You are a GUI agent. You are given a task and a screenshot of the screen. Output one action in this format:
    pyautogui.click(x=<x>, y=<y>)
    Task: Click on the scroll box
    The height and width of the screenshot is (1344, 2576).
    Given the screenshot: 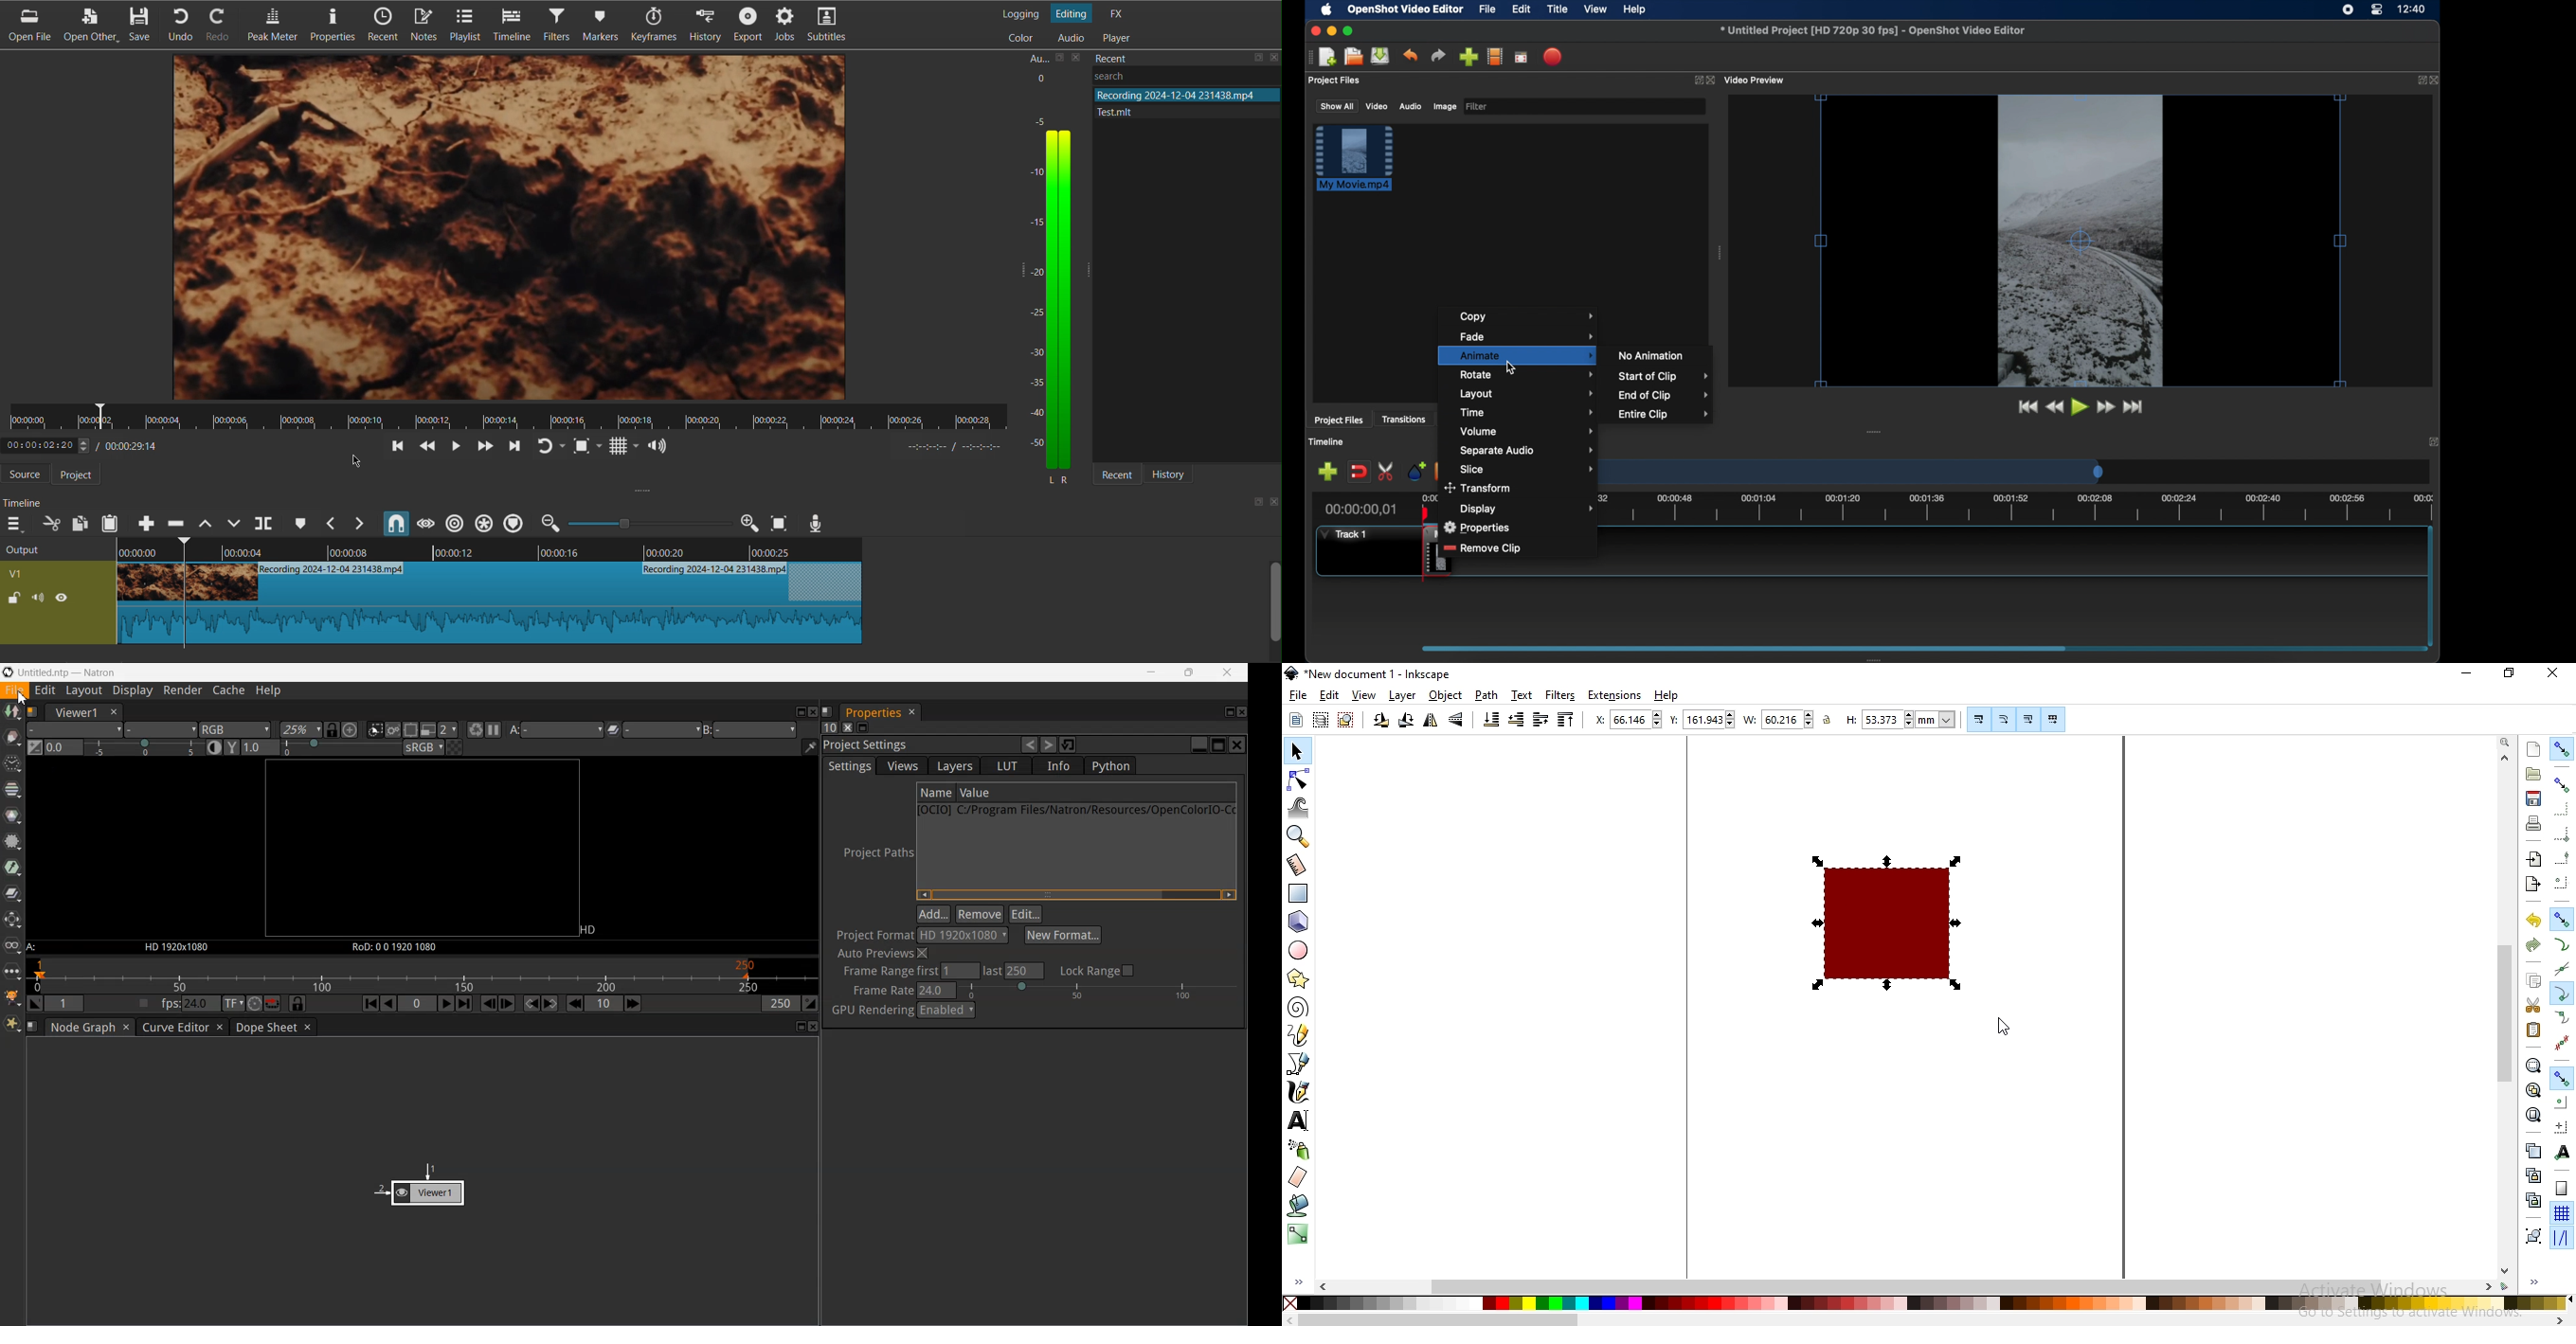 What is the action you would take?
    pyautogui.click(x=1744, y=648)
    